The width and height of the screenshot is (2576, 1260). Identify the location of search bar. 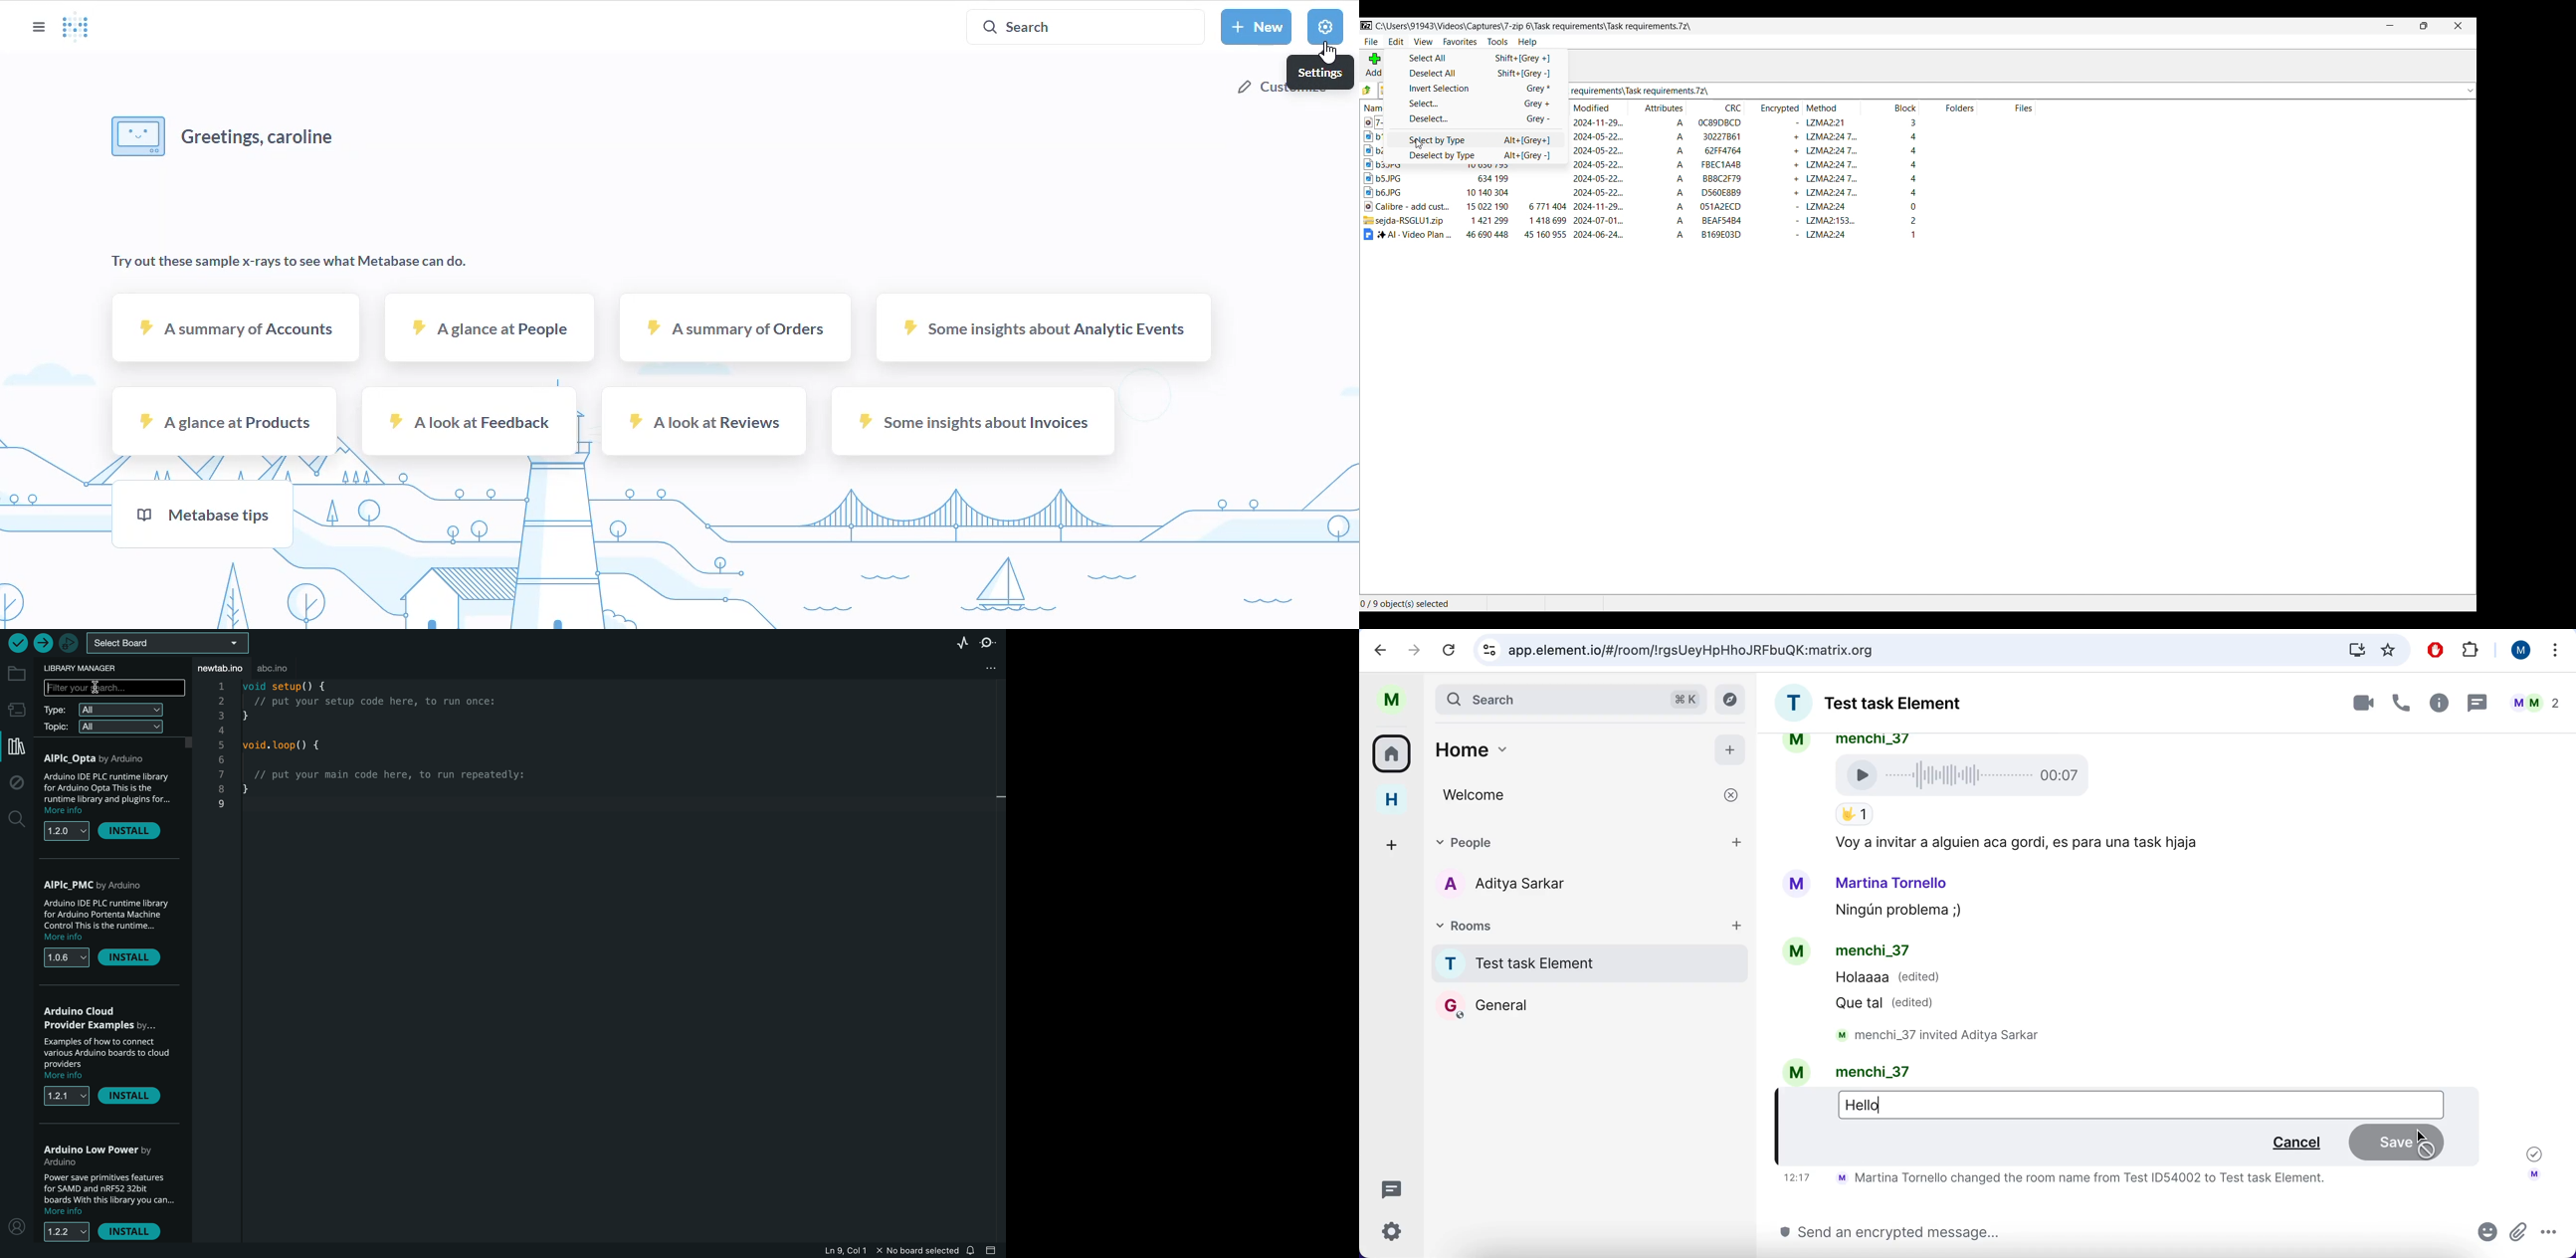
(1899, 650).